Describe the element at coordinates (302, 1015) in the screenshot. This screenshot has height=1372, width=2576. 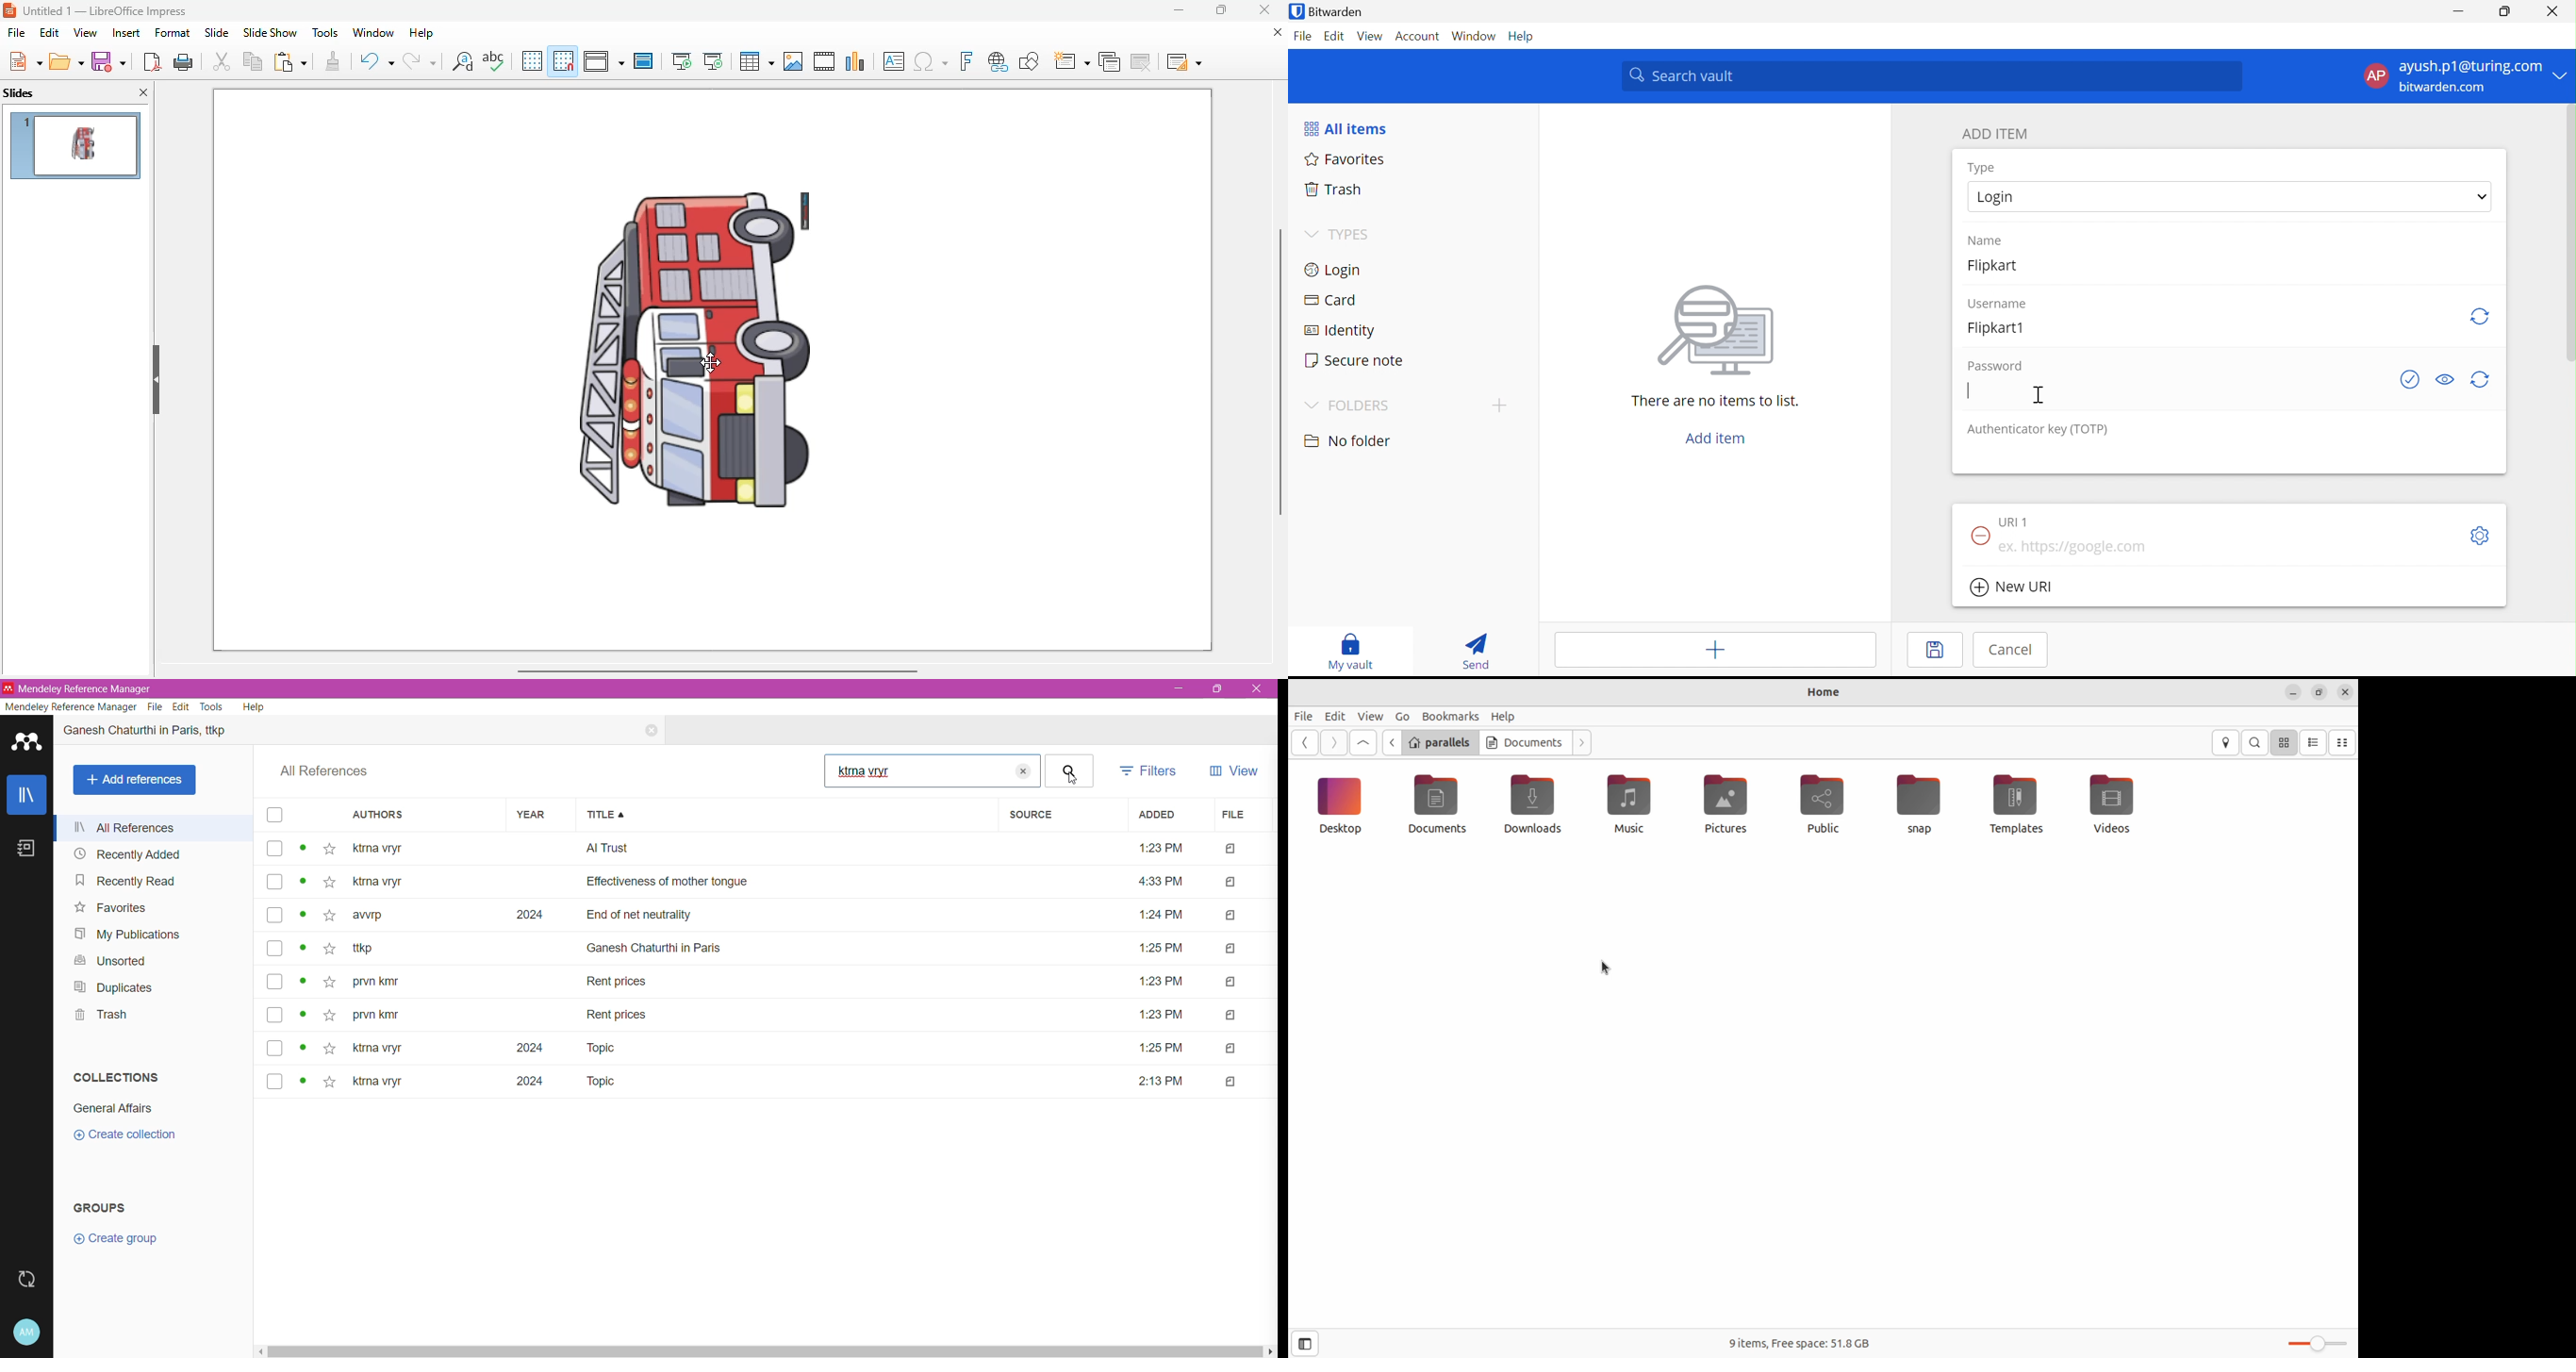
I see `view status` at that location.